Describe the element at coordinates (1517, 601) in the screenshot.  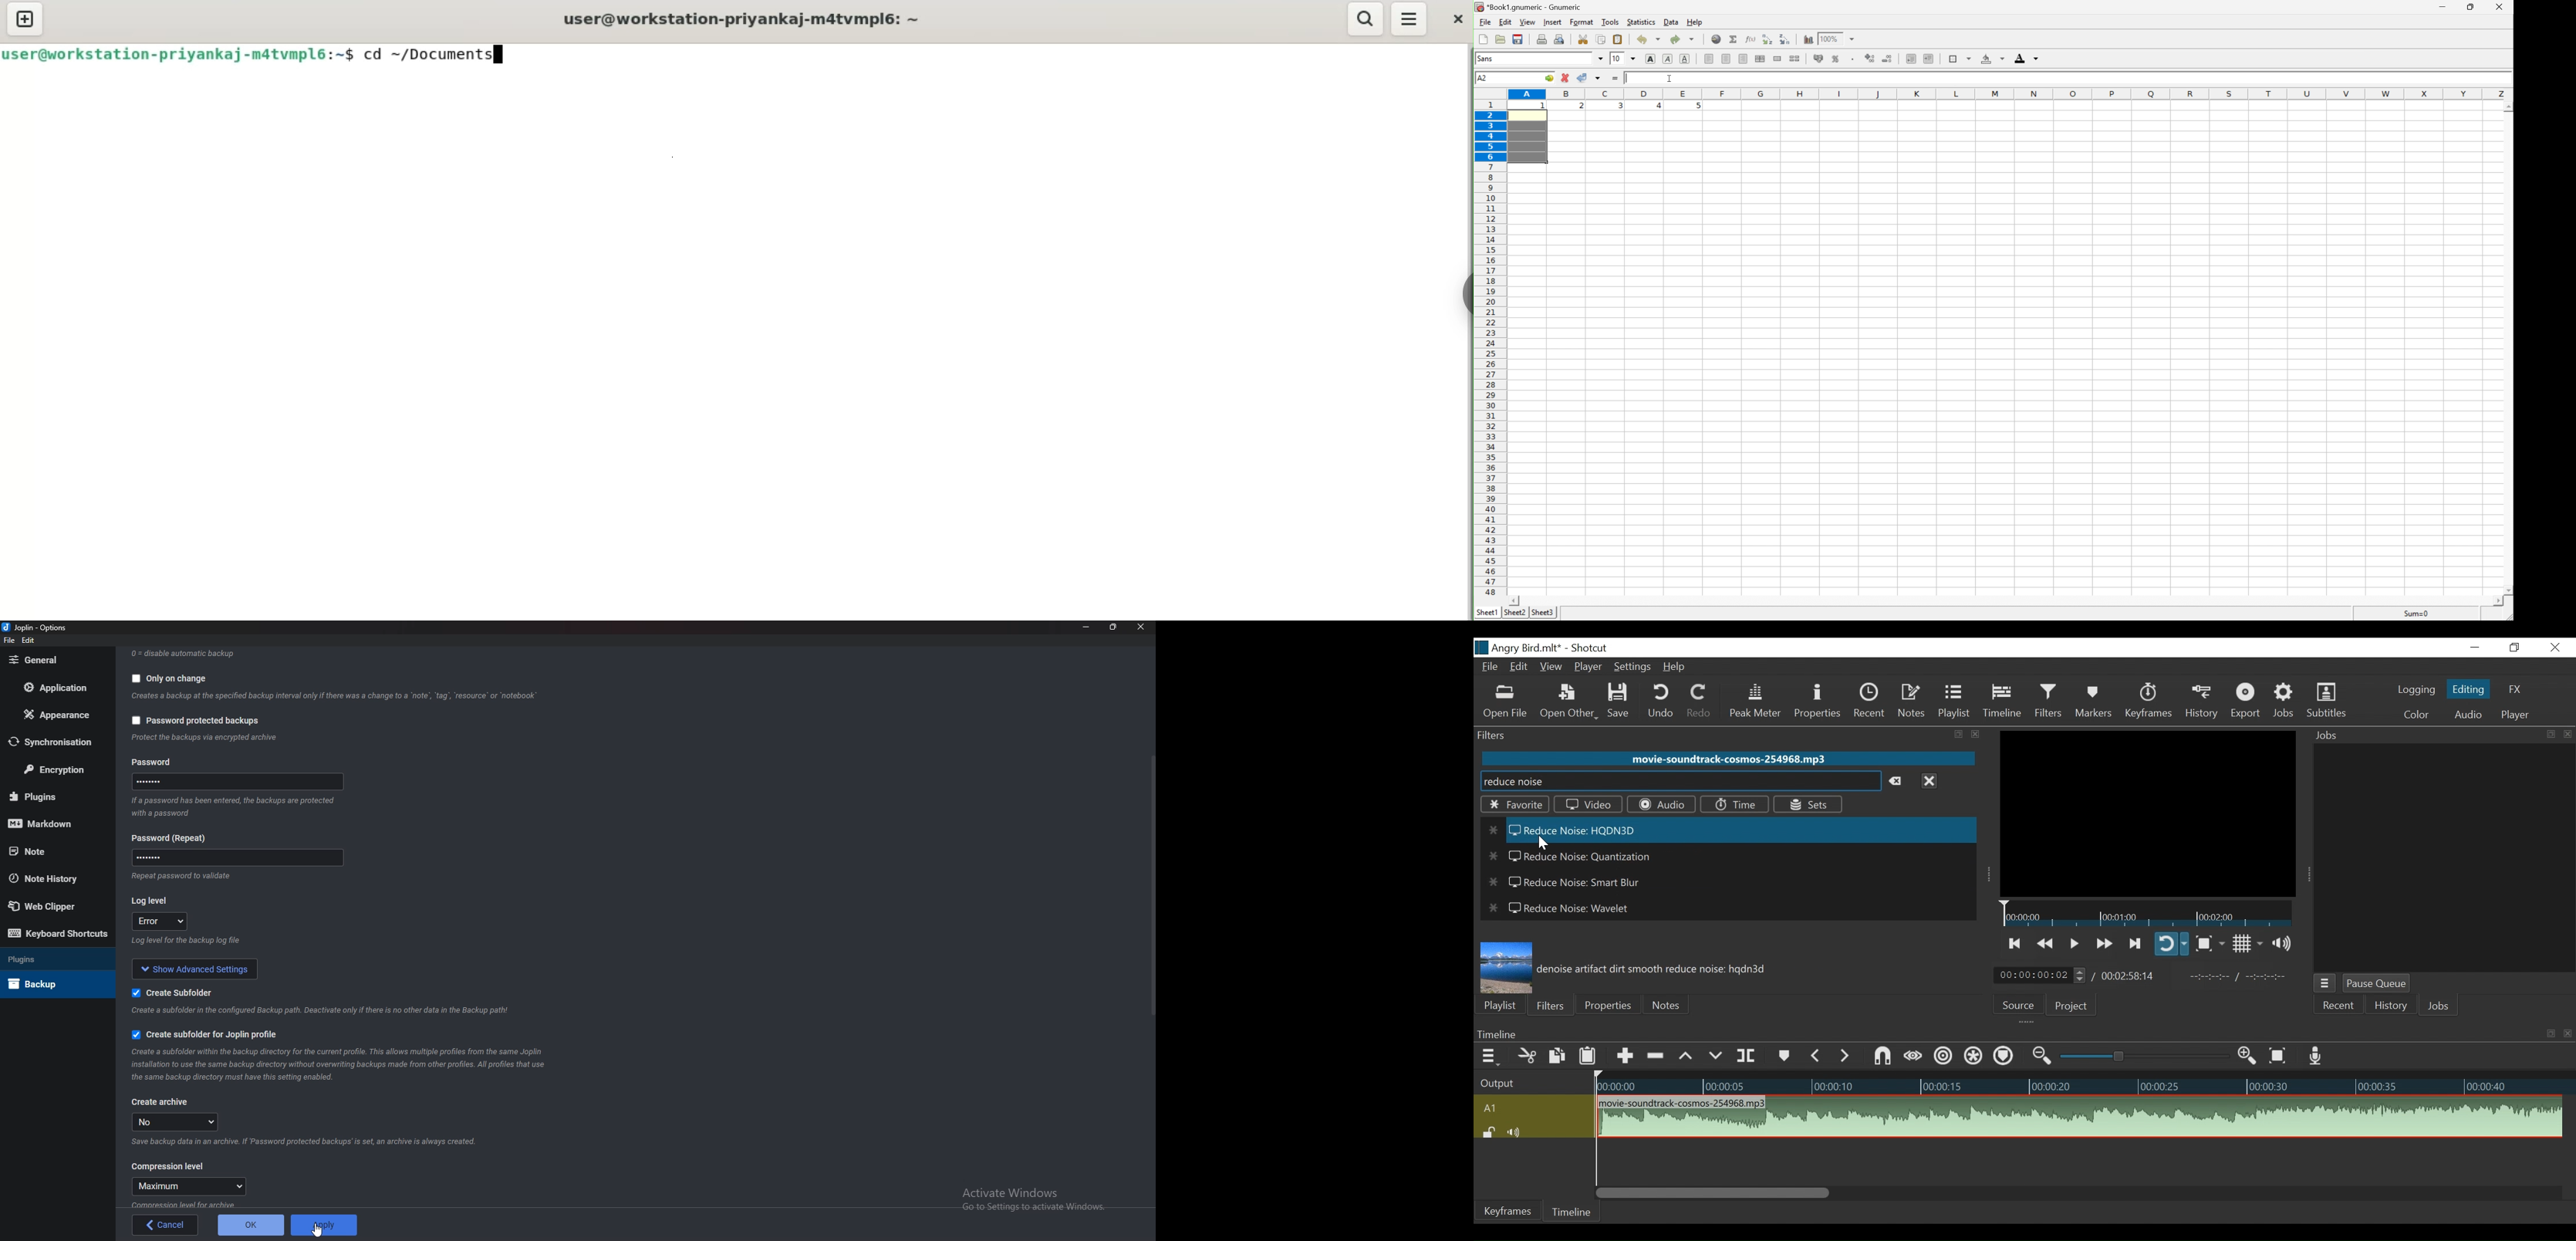
I see `scroll left` at that location.